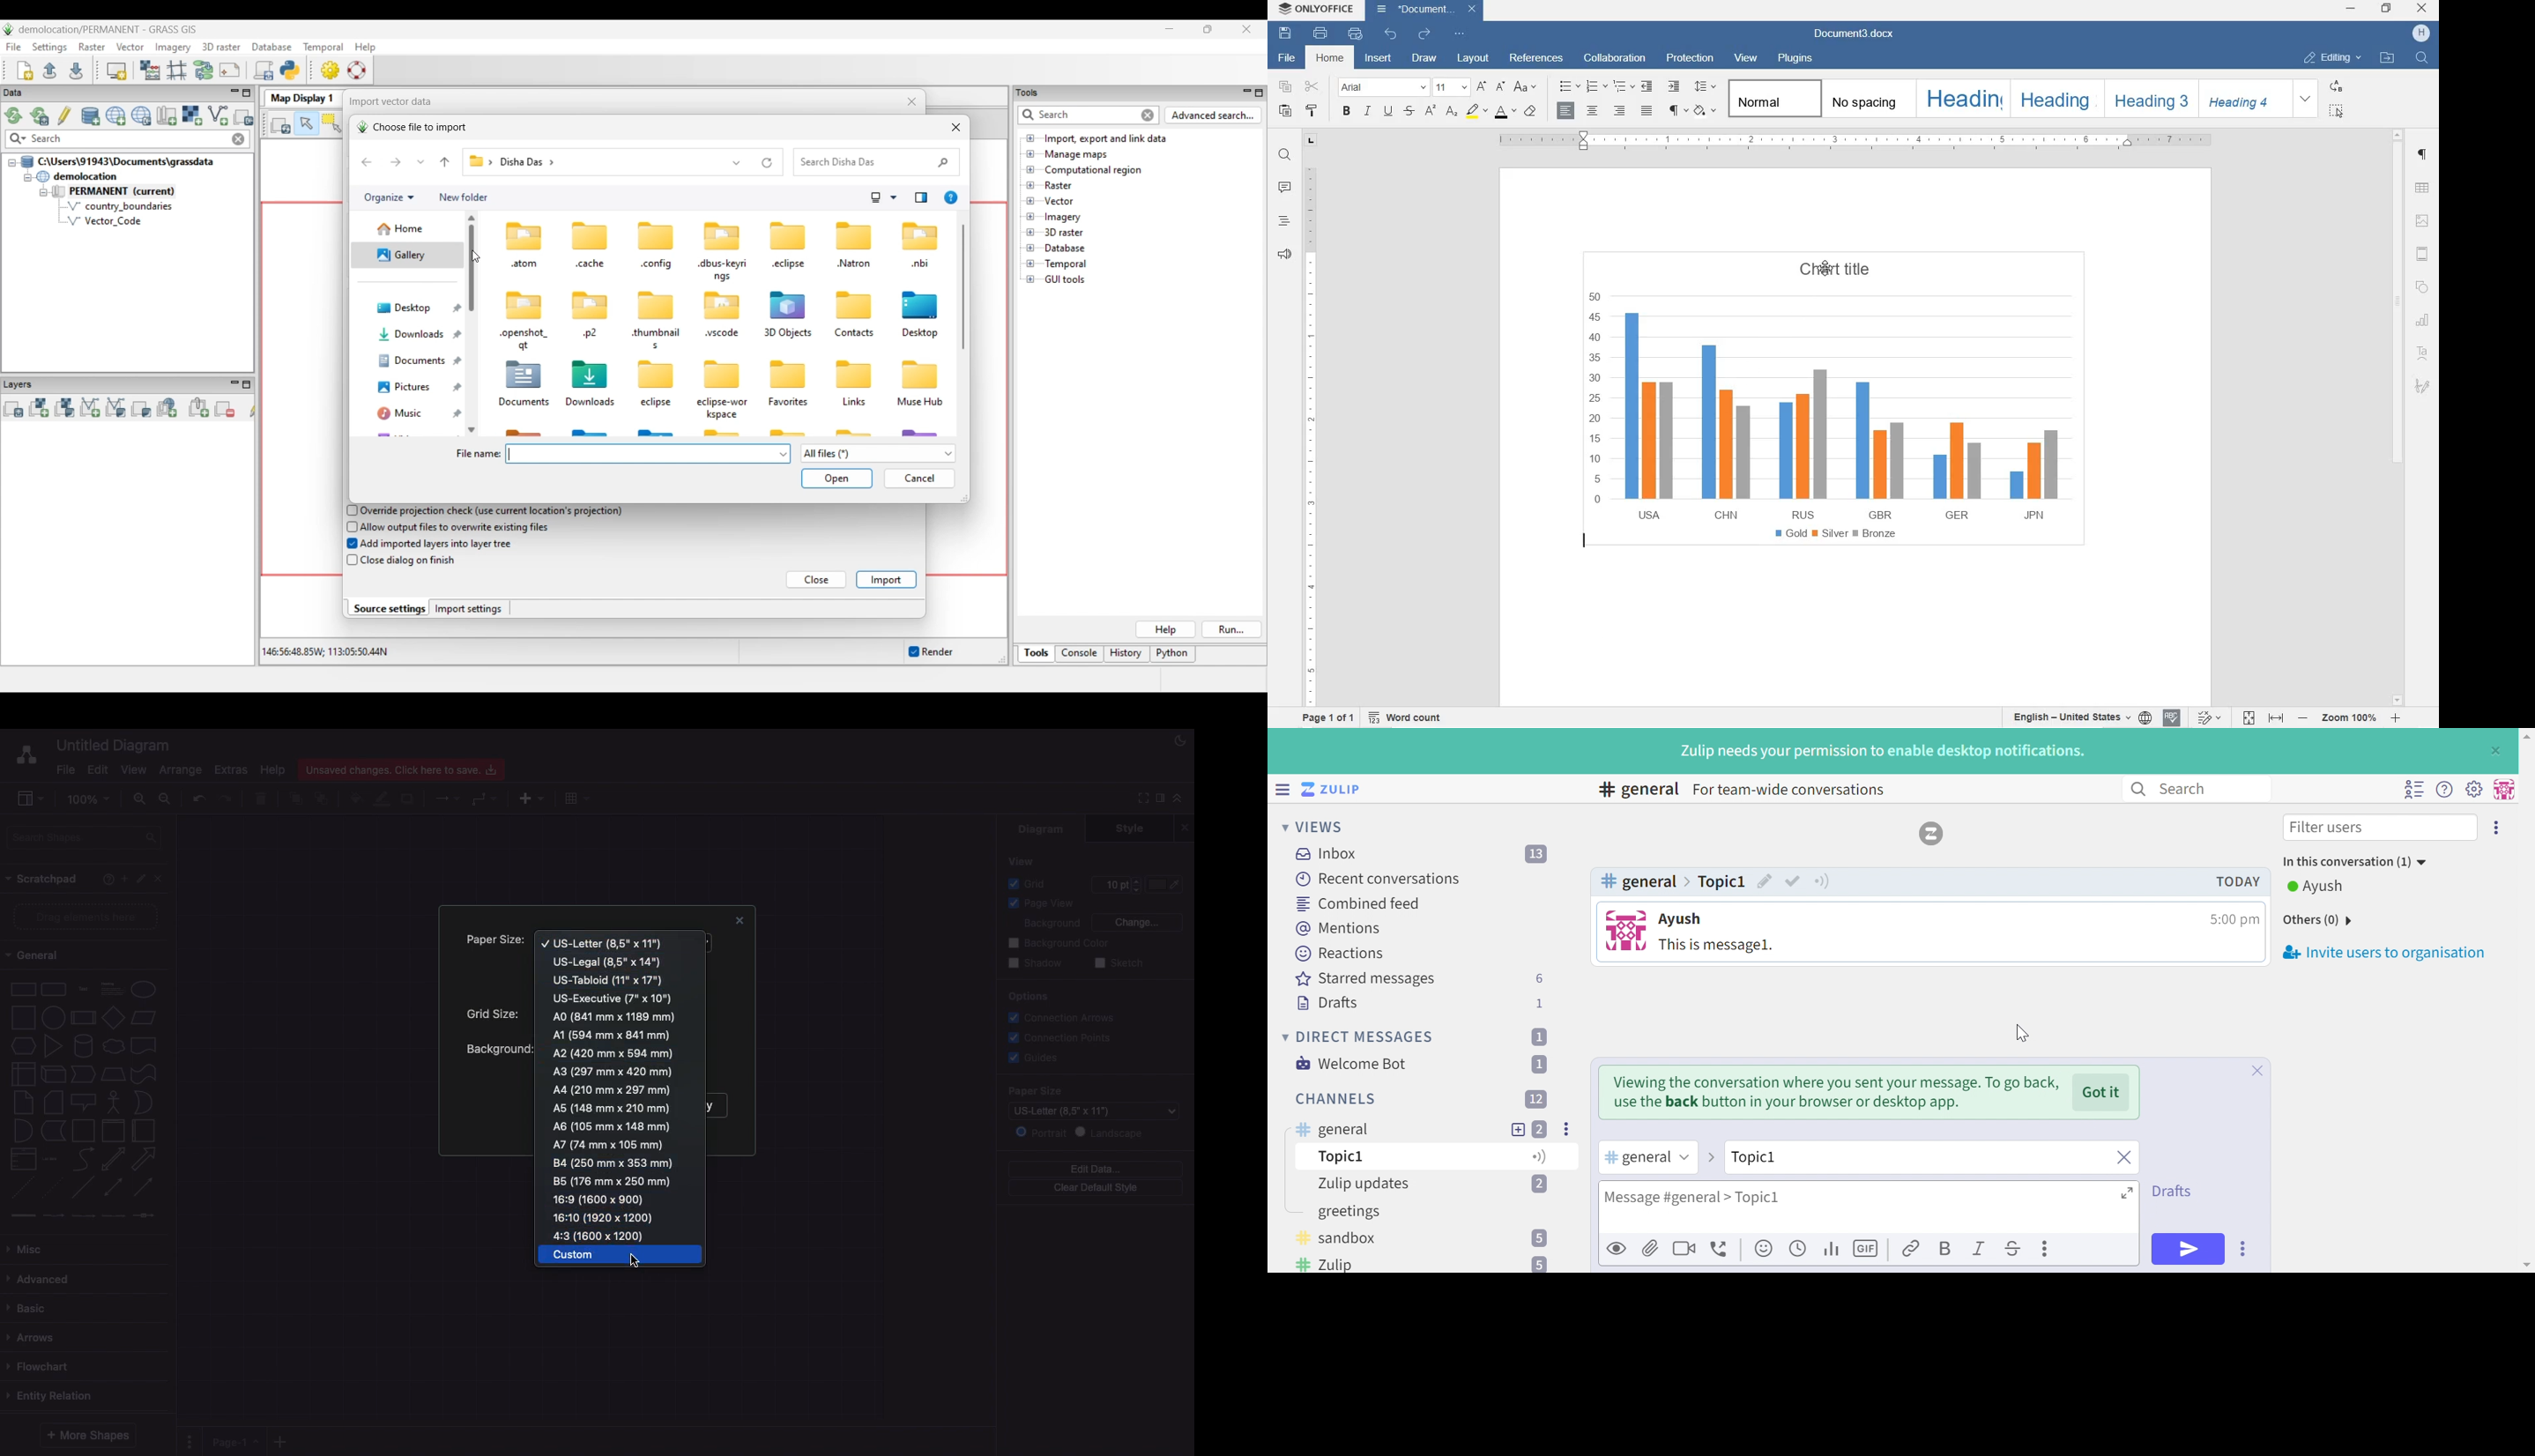 The height and width of the screenshot is (1456, 2548). I want to click on Flowchart, so click(41, 1366).